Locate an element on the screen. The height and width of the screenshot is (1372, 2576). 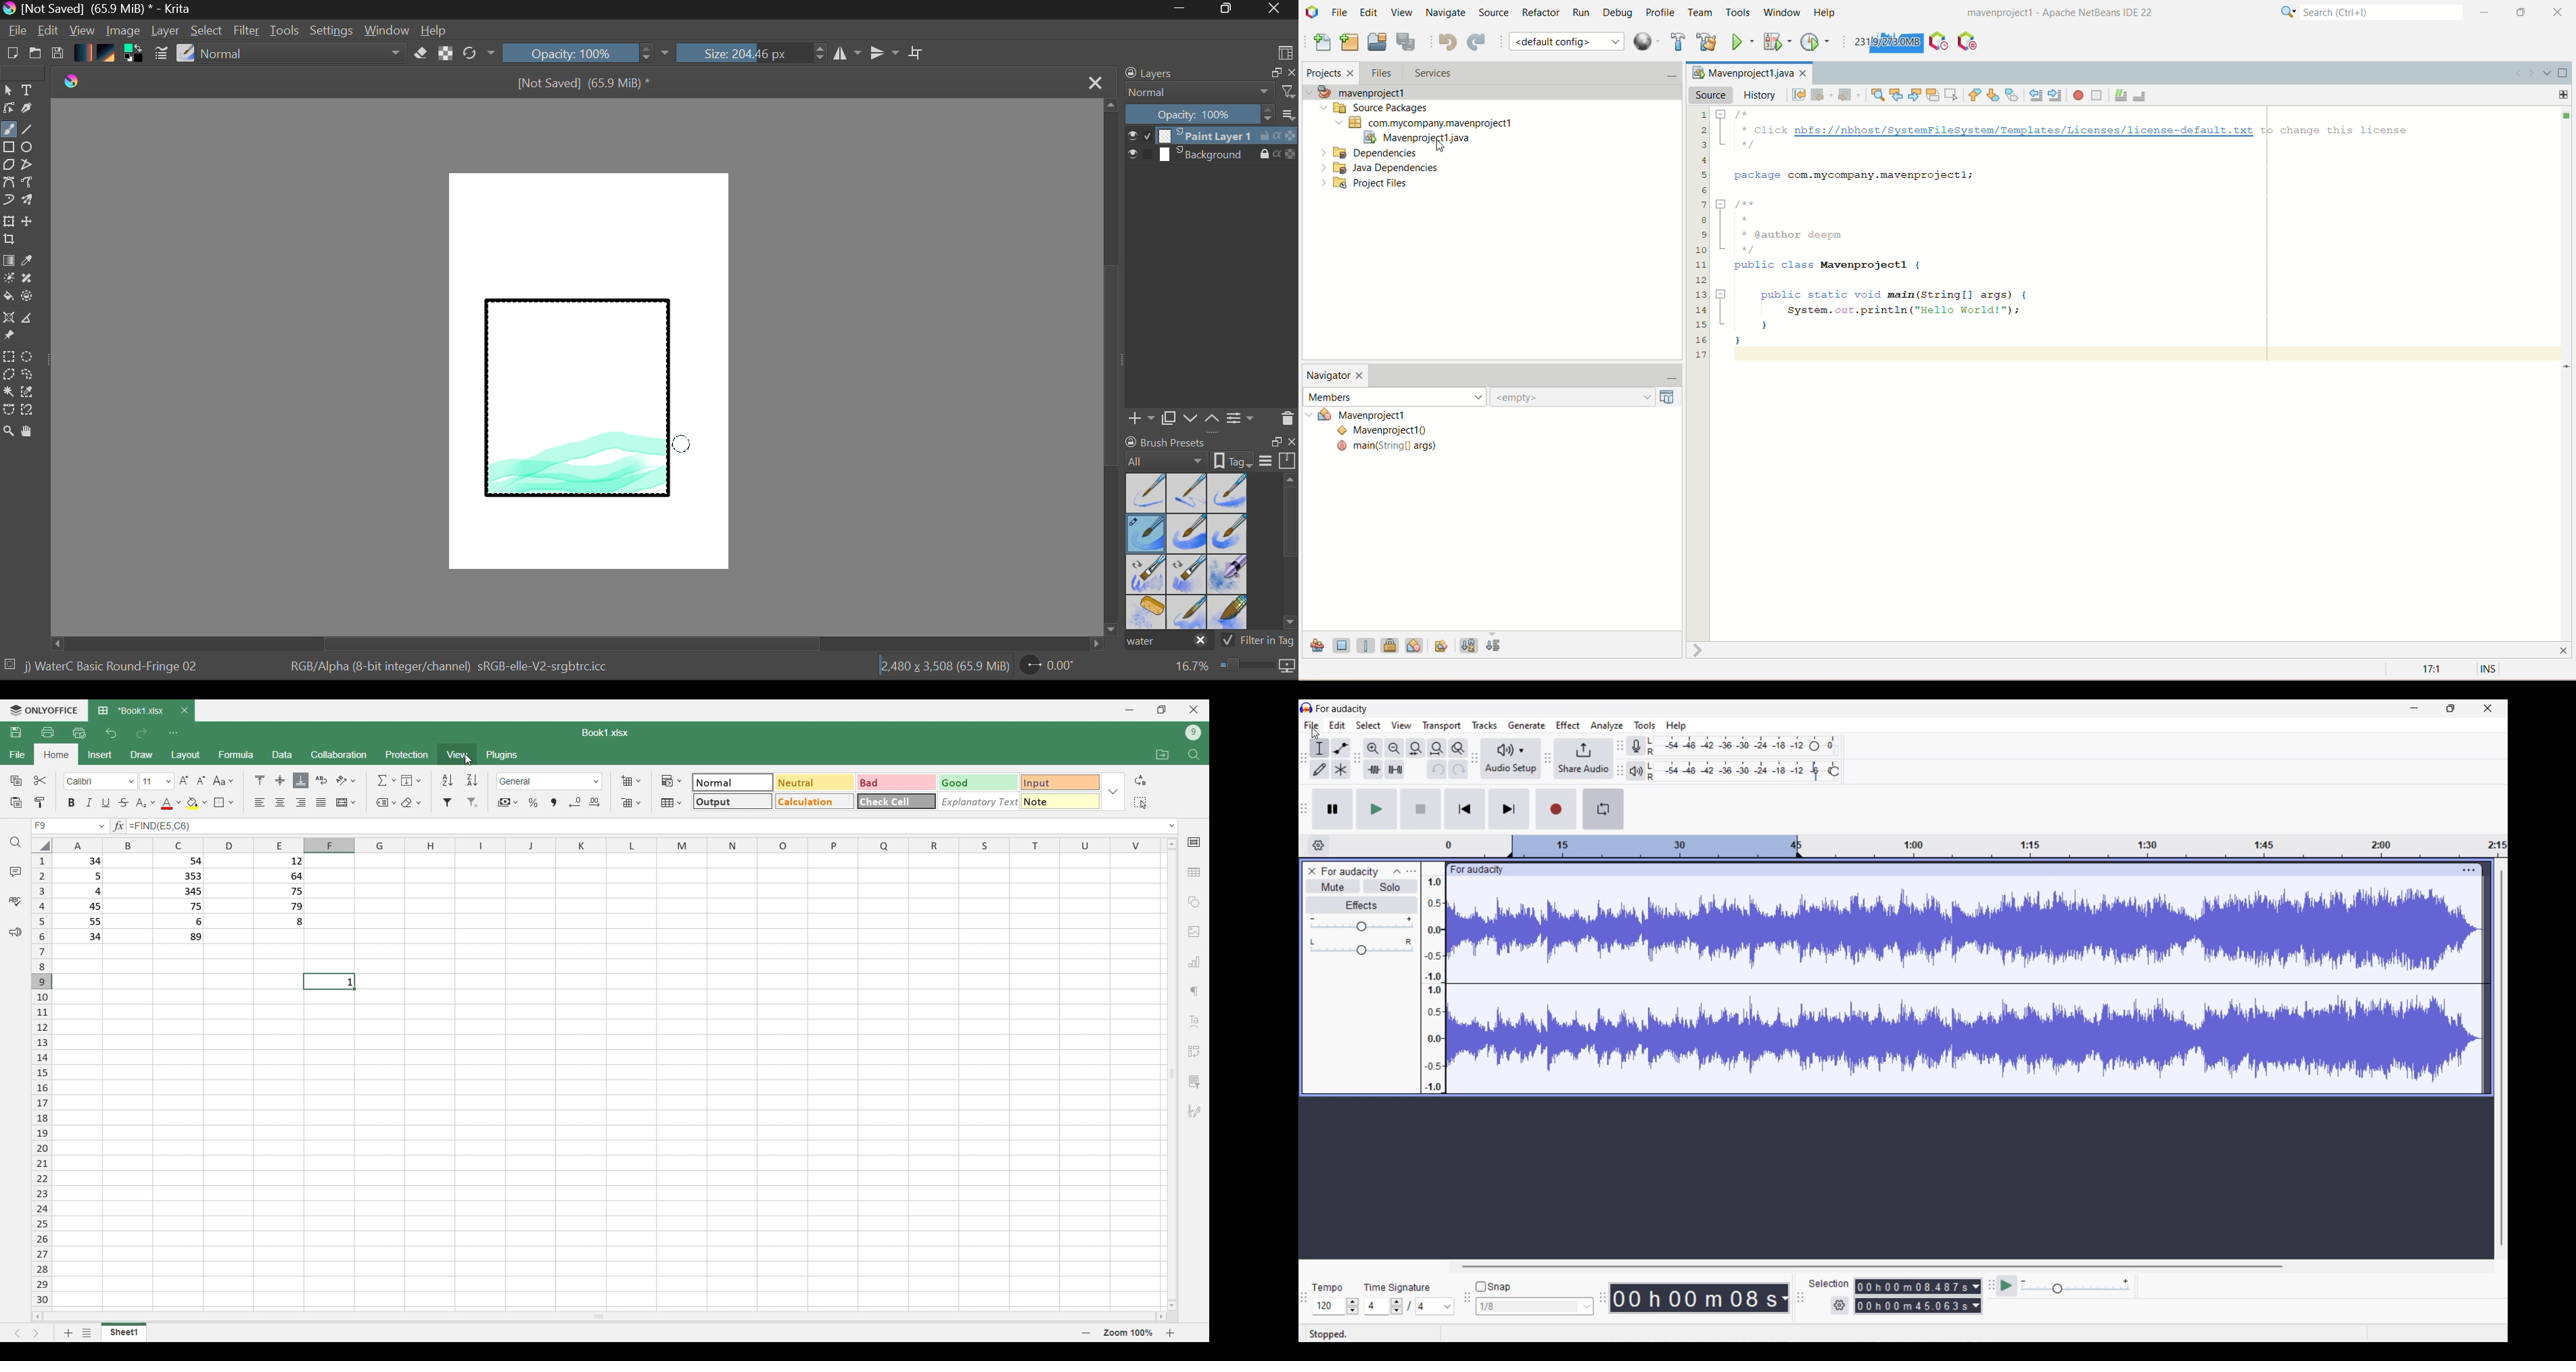
Selection duration is located at coordinates (1913, 1287).